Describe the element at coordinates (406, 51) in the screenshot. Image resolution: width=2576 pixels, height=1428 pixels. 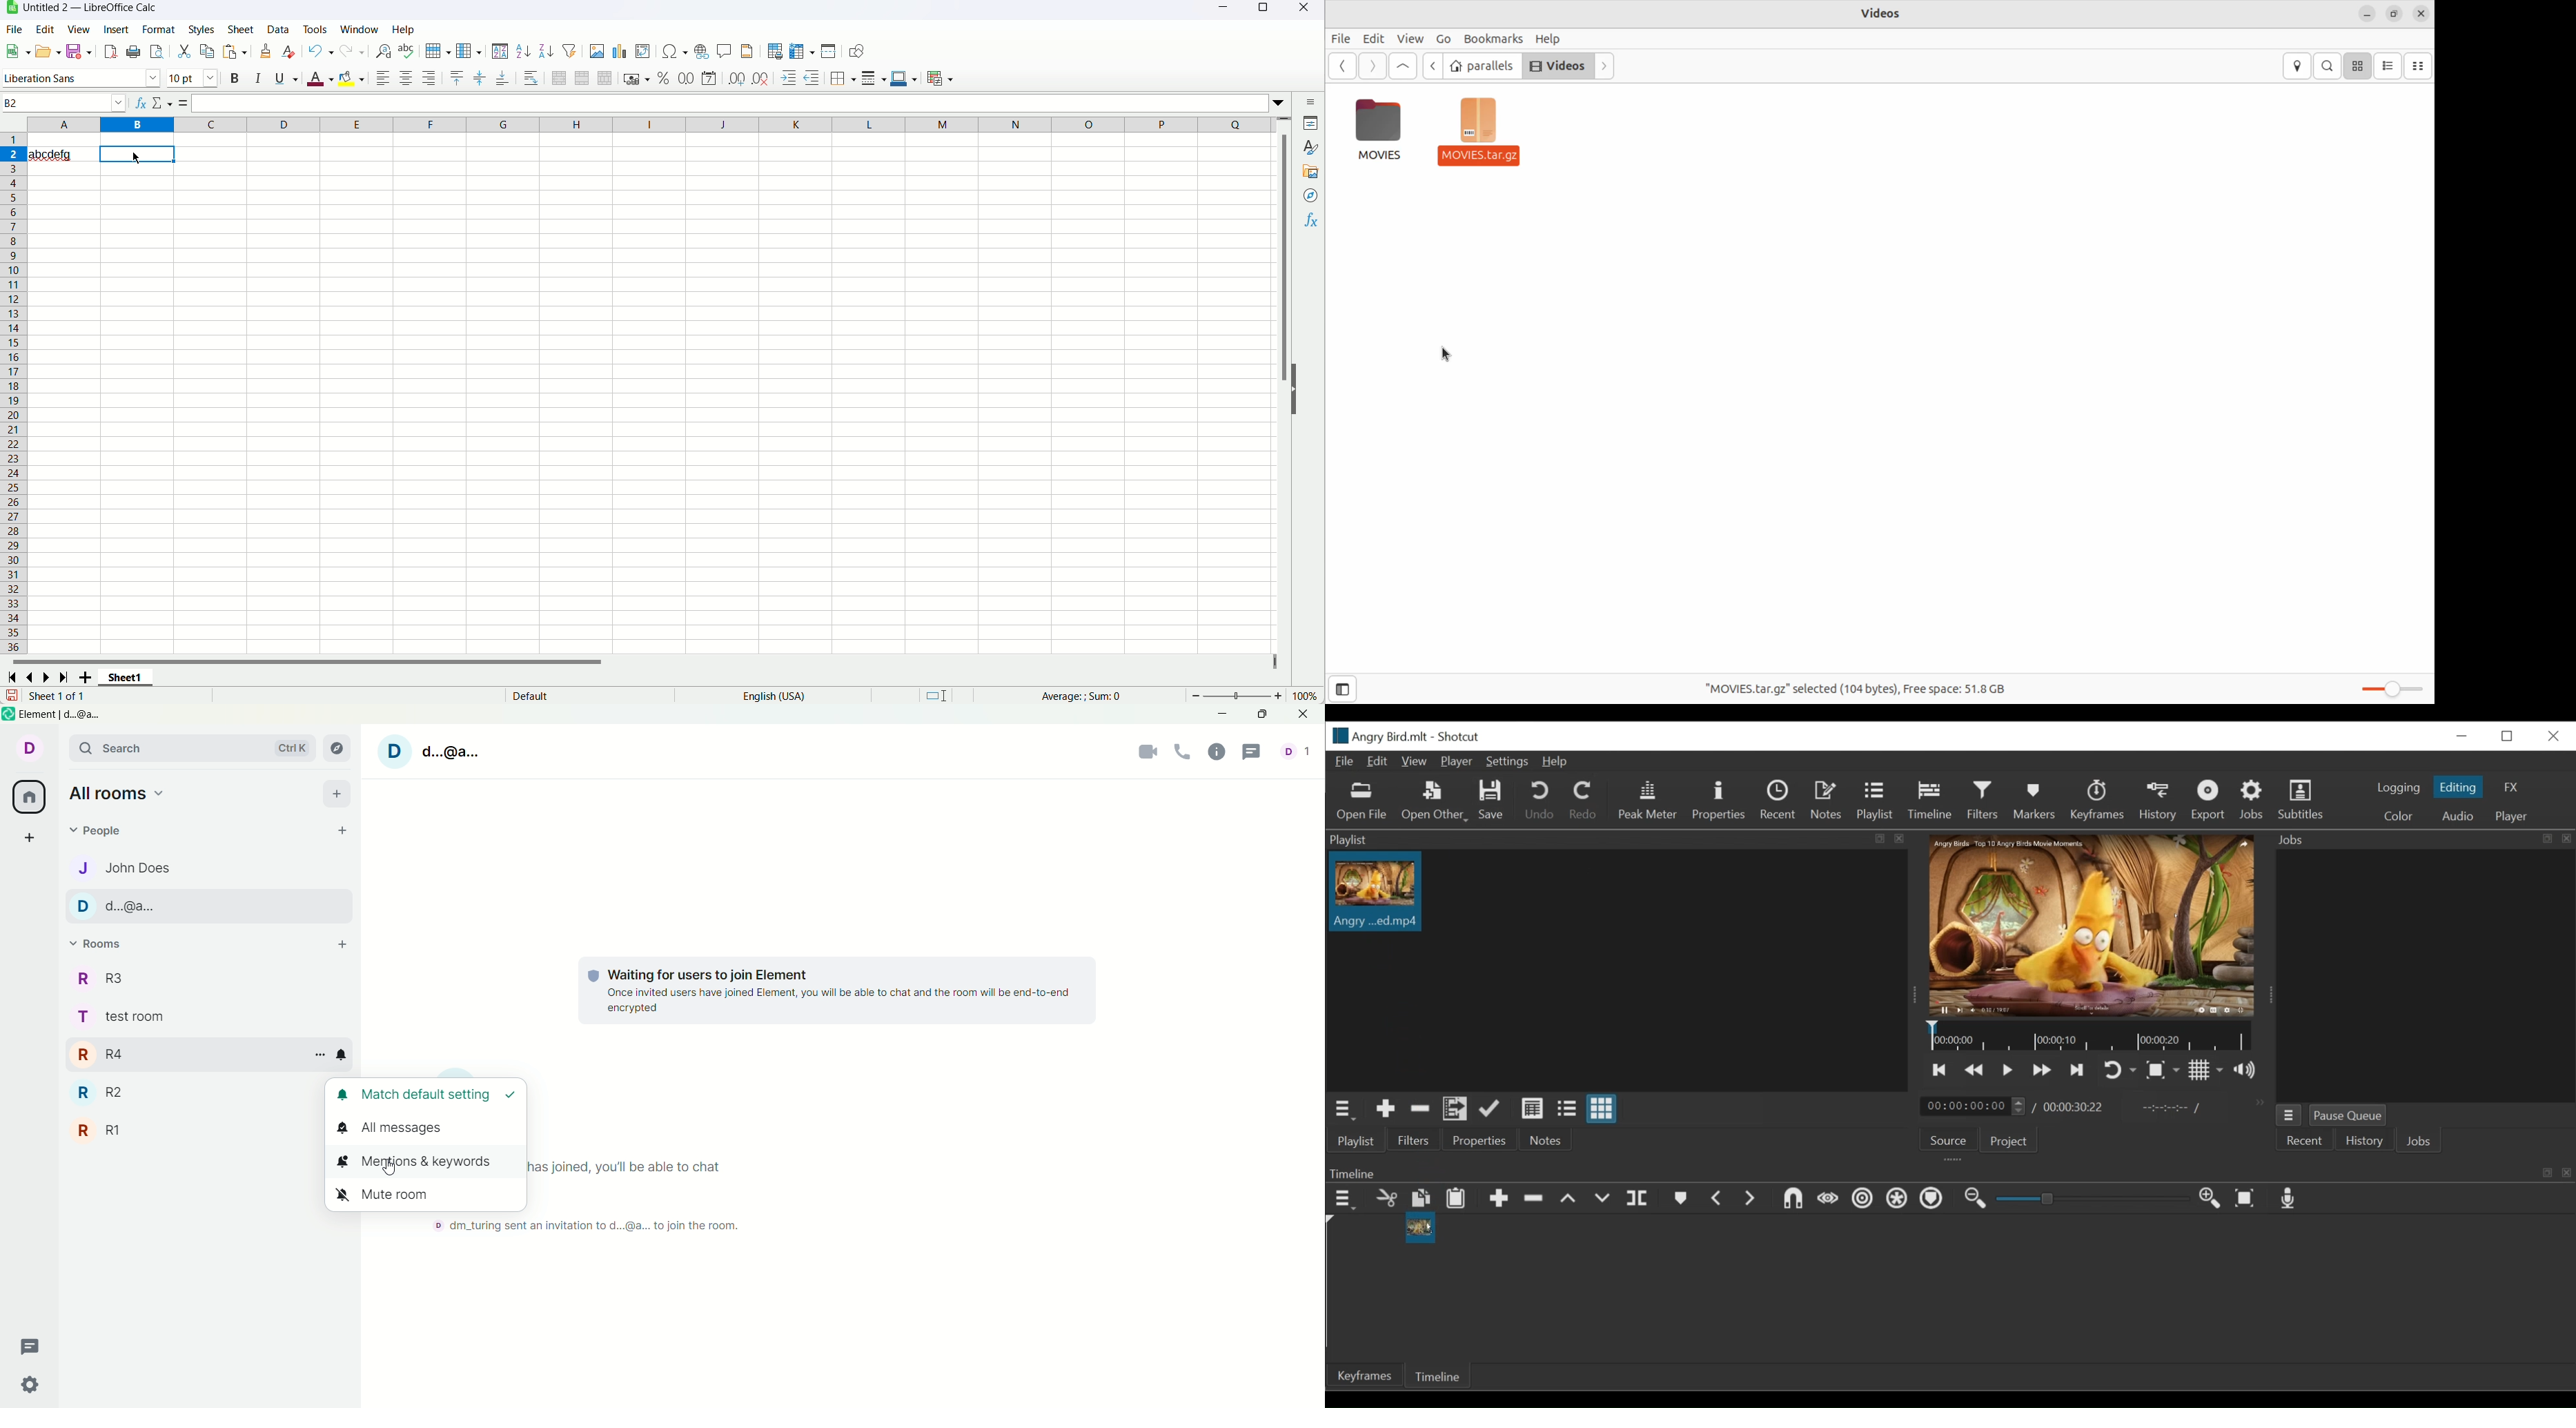
I see `spelling` at that location.